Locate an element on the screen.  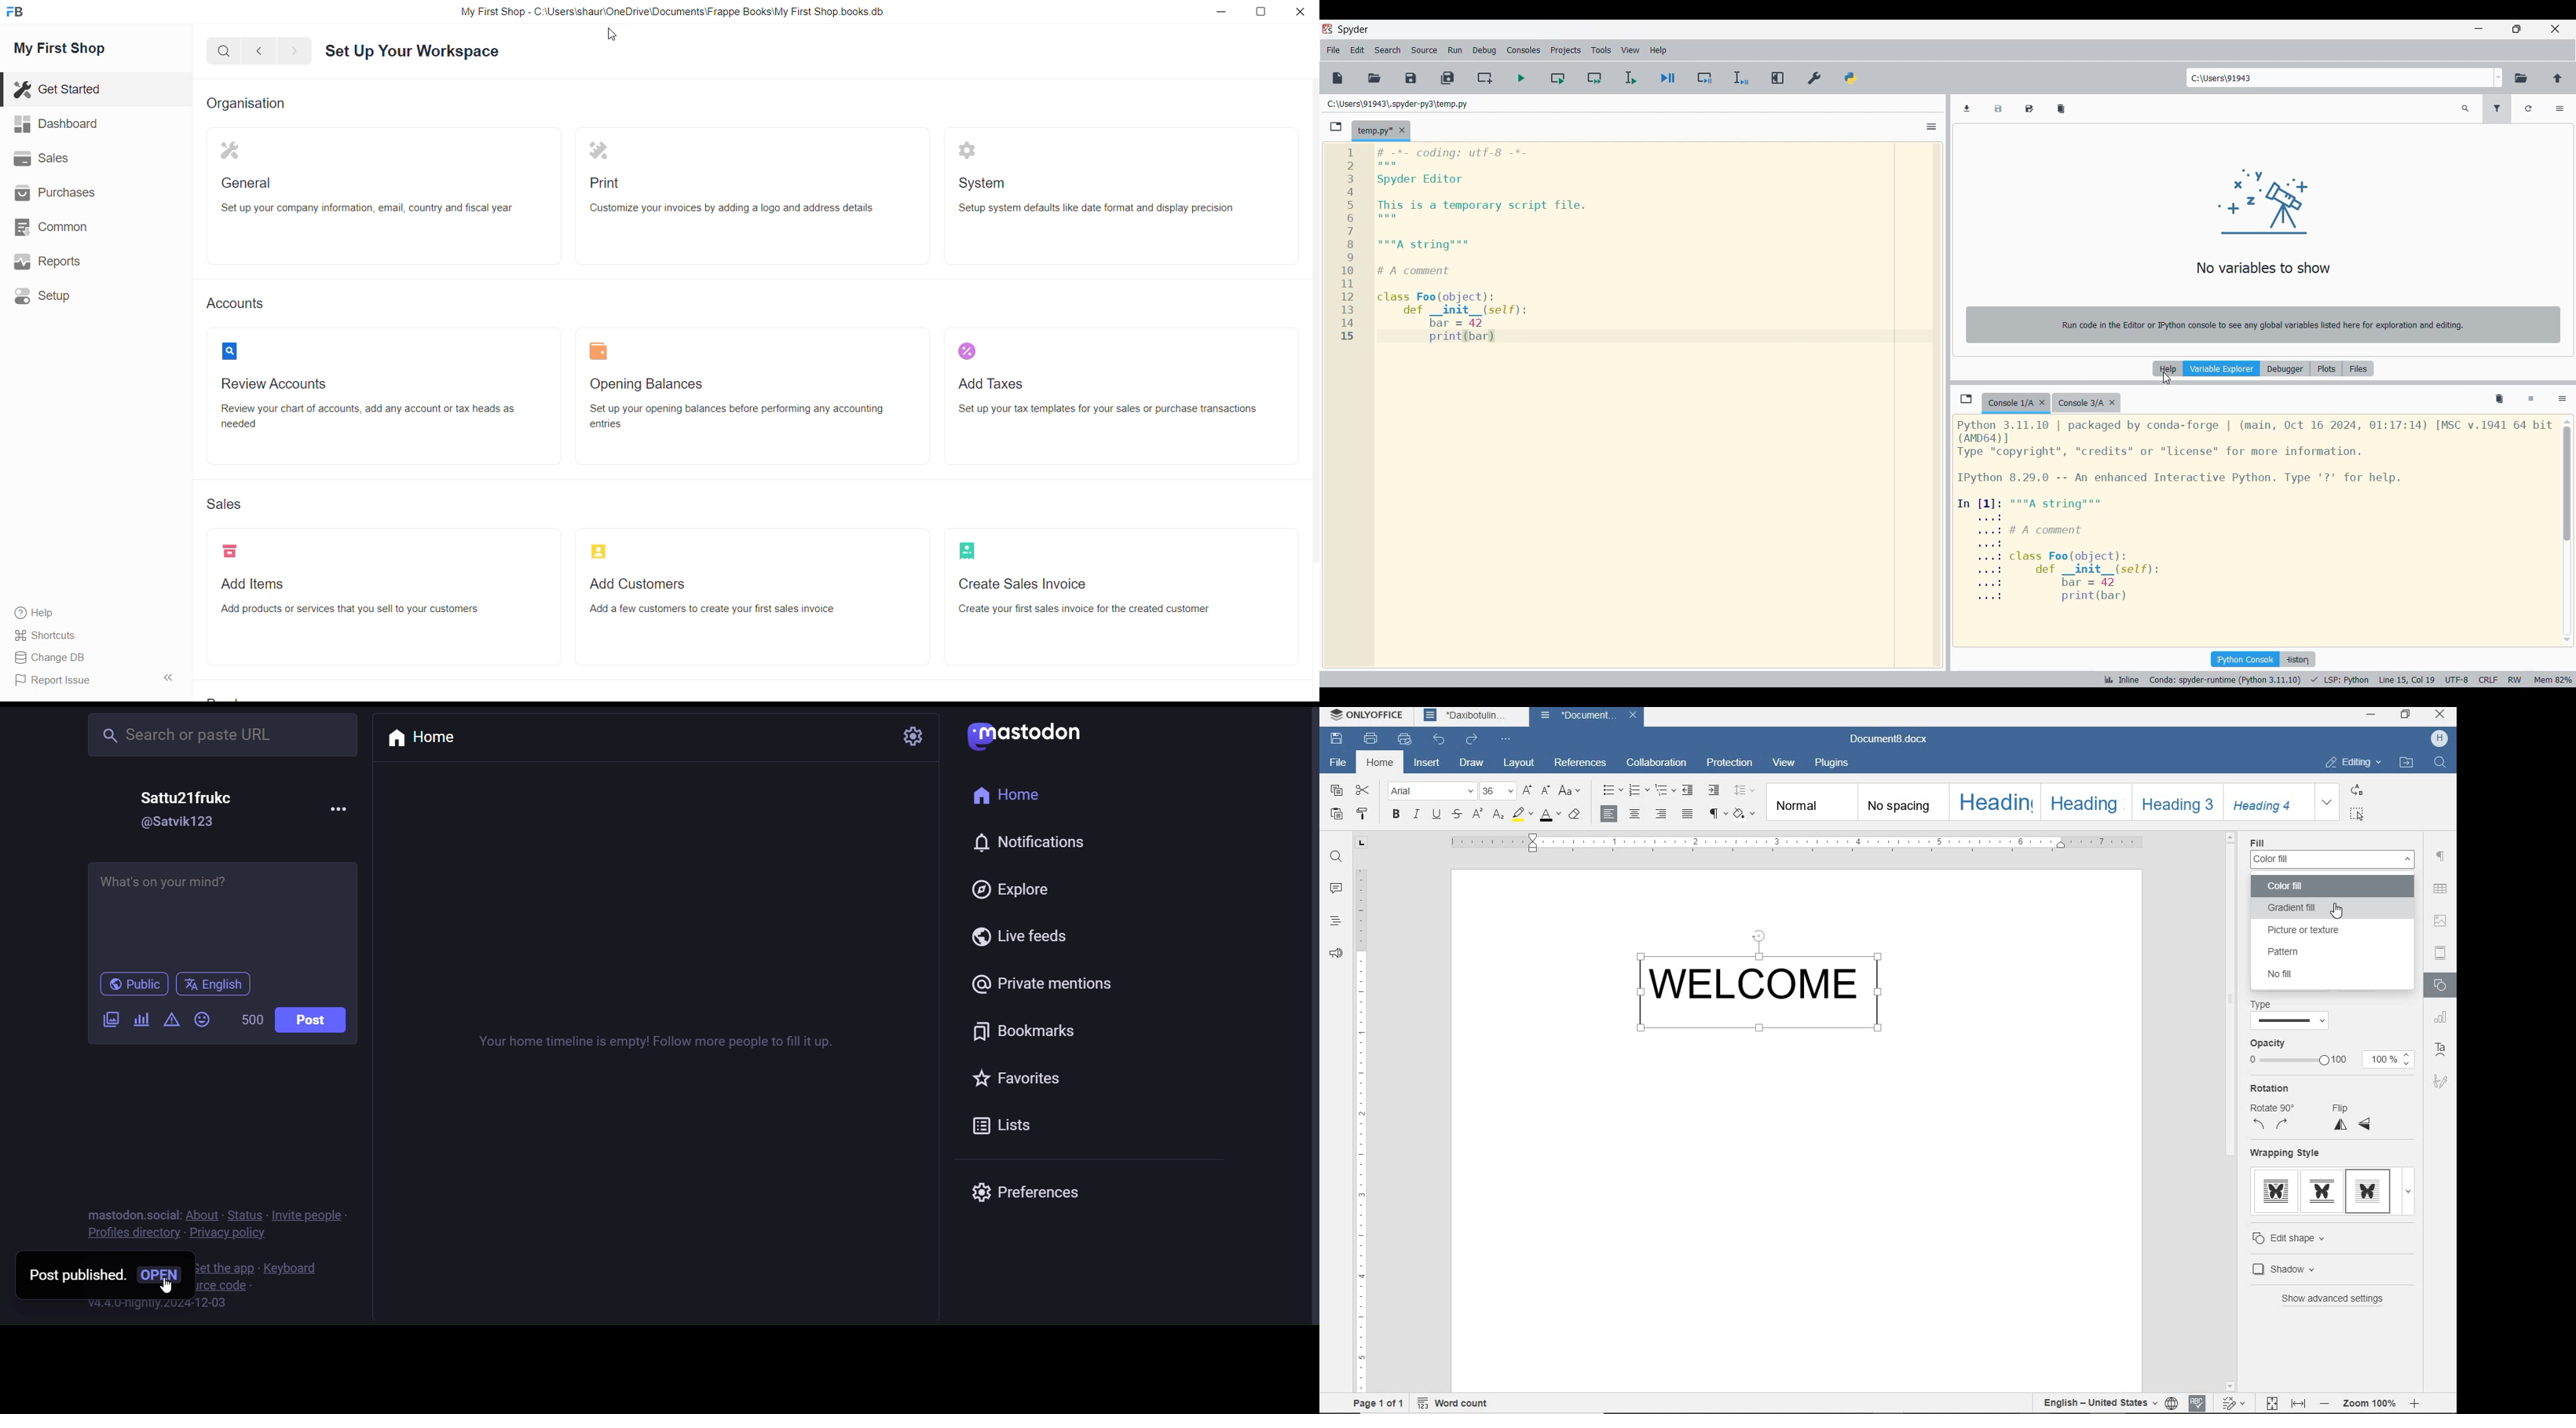
live feed is located at coordinates (1015, 939).